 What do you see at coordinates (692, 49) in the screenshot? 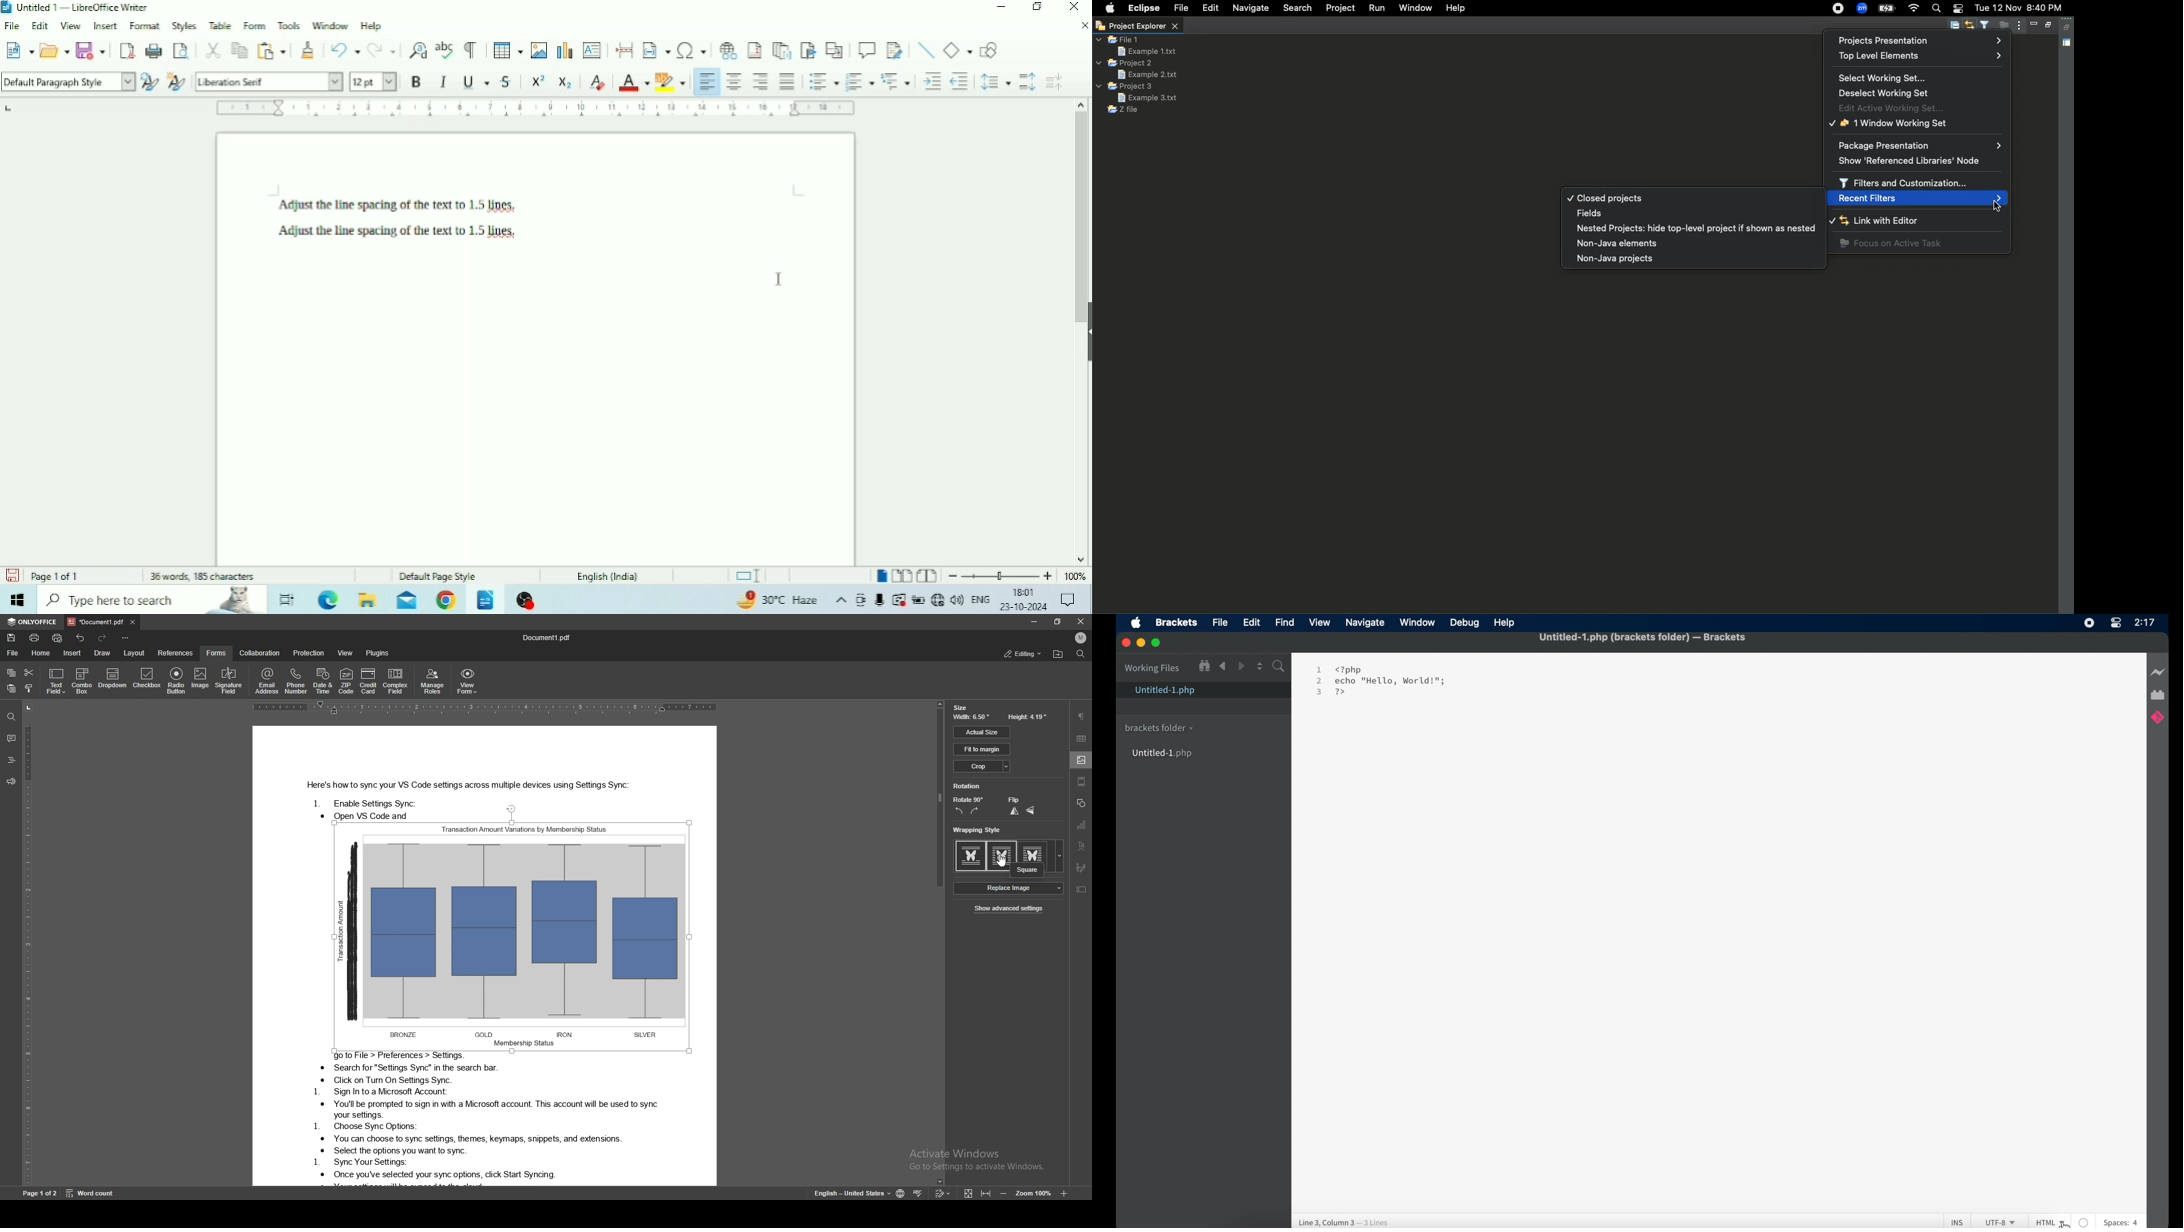
I see `Insert Special Characters` at bounding box center [692, 49].